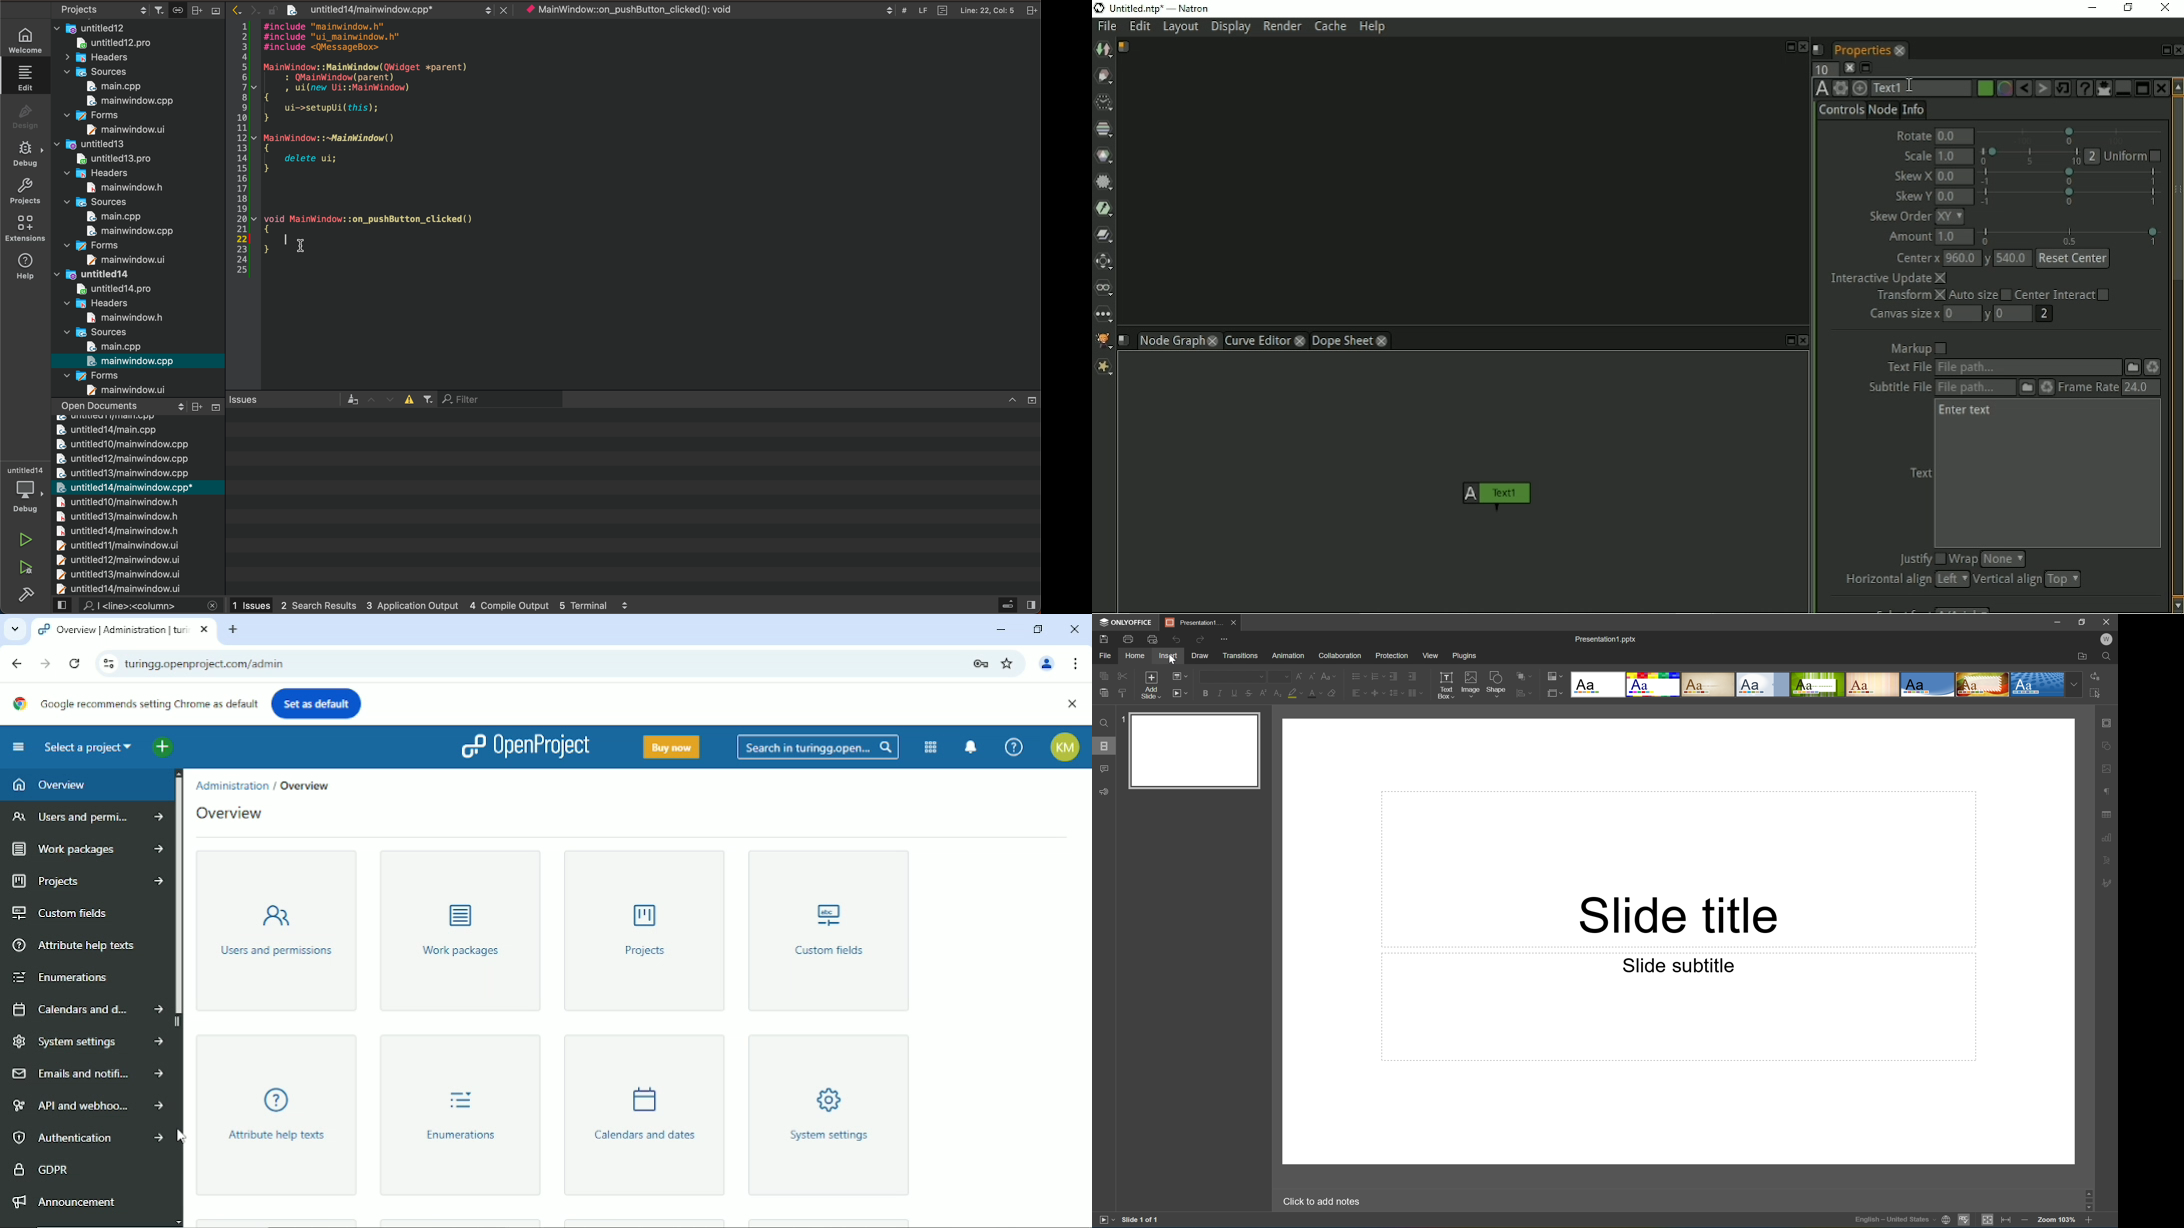 Image resolution: width=2184 pixels, height=1232 pixels. Describe the element at coordinates (2094, 694) in the screenshot. I see `Select All` at that location.